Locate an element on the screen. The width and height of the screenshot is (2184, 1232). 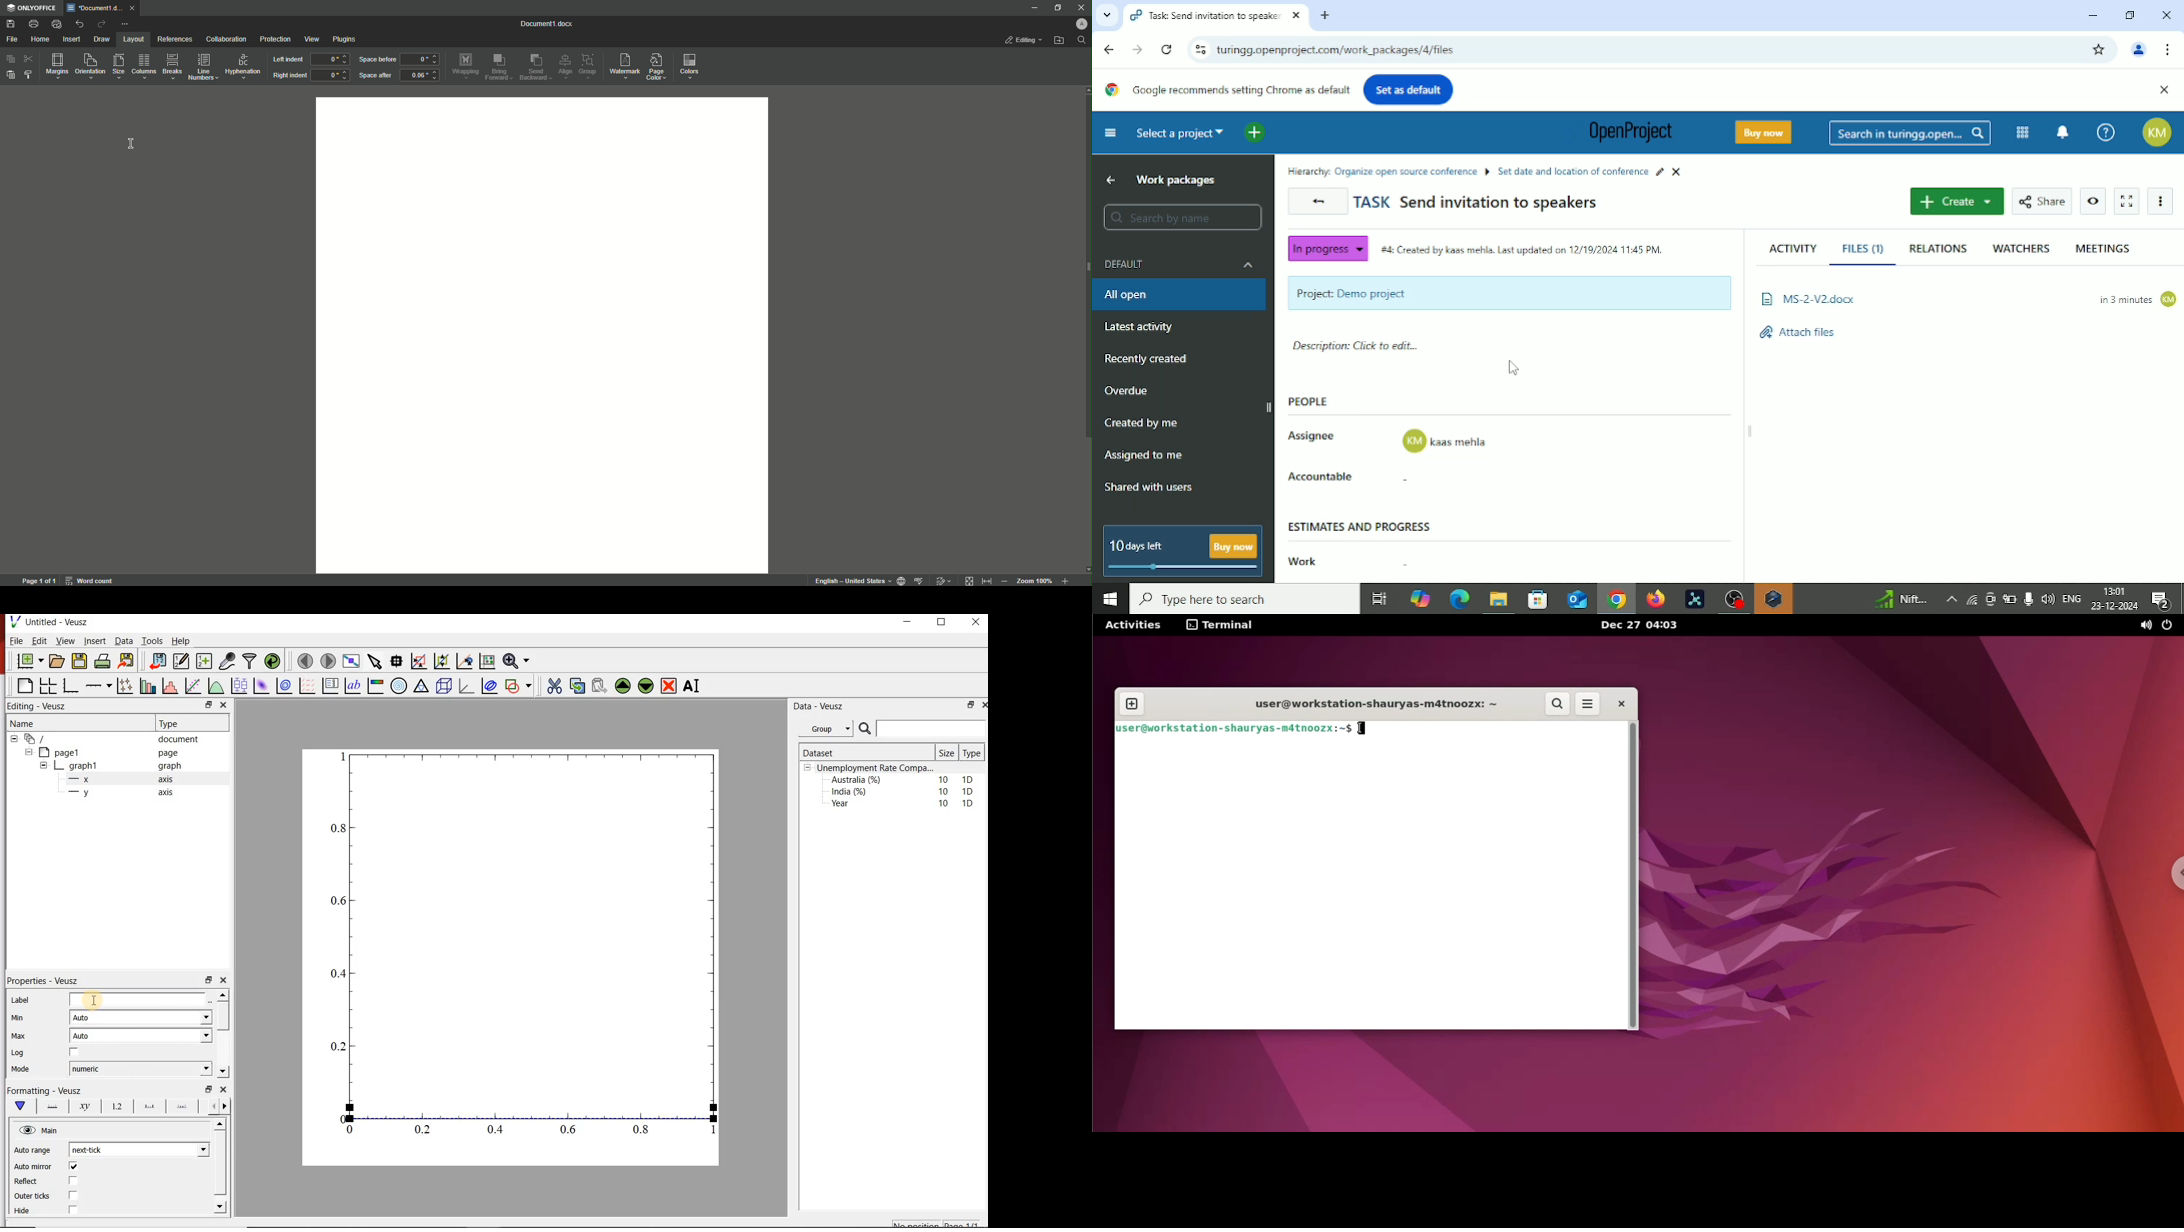
Quick print is located at coordinates (55, 23).